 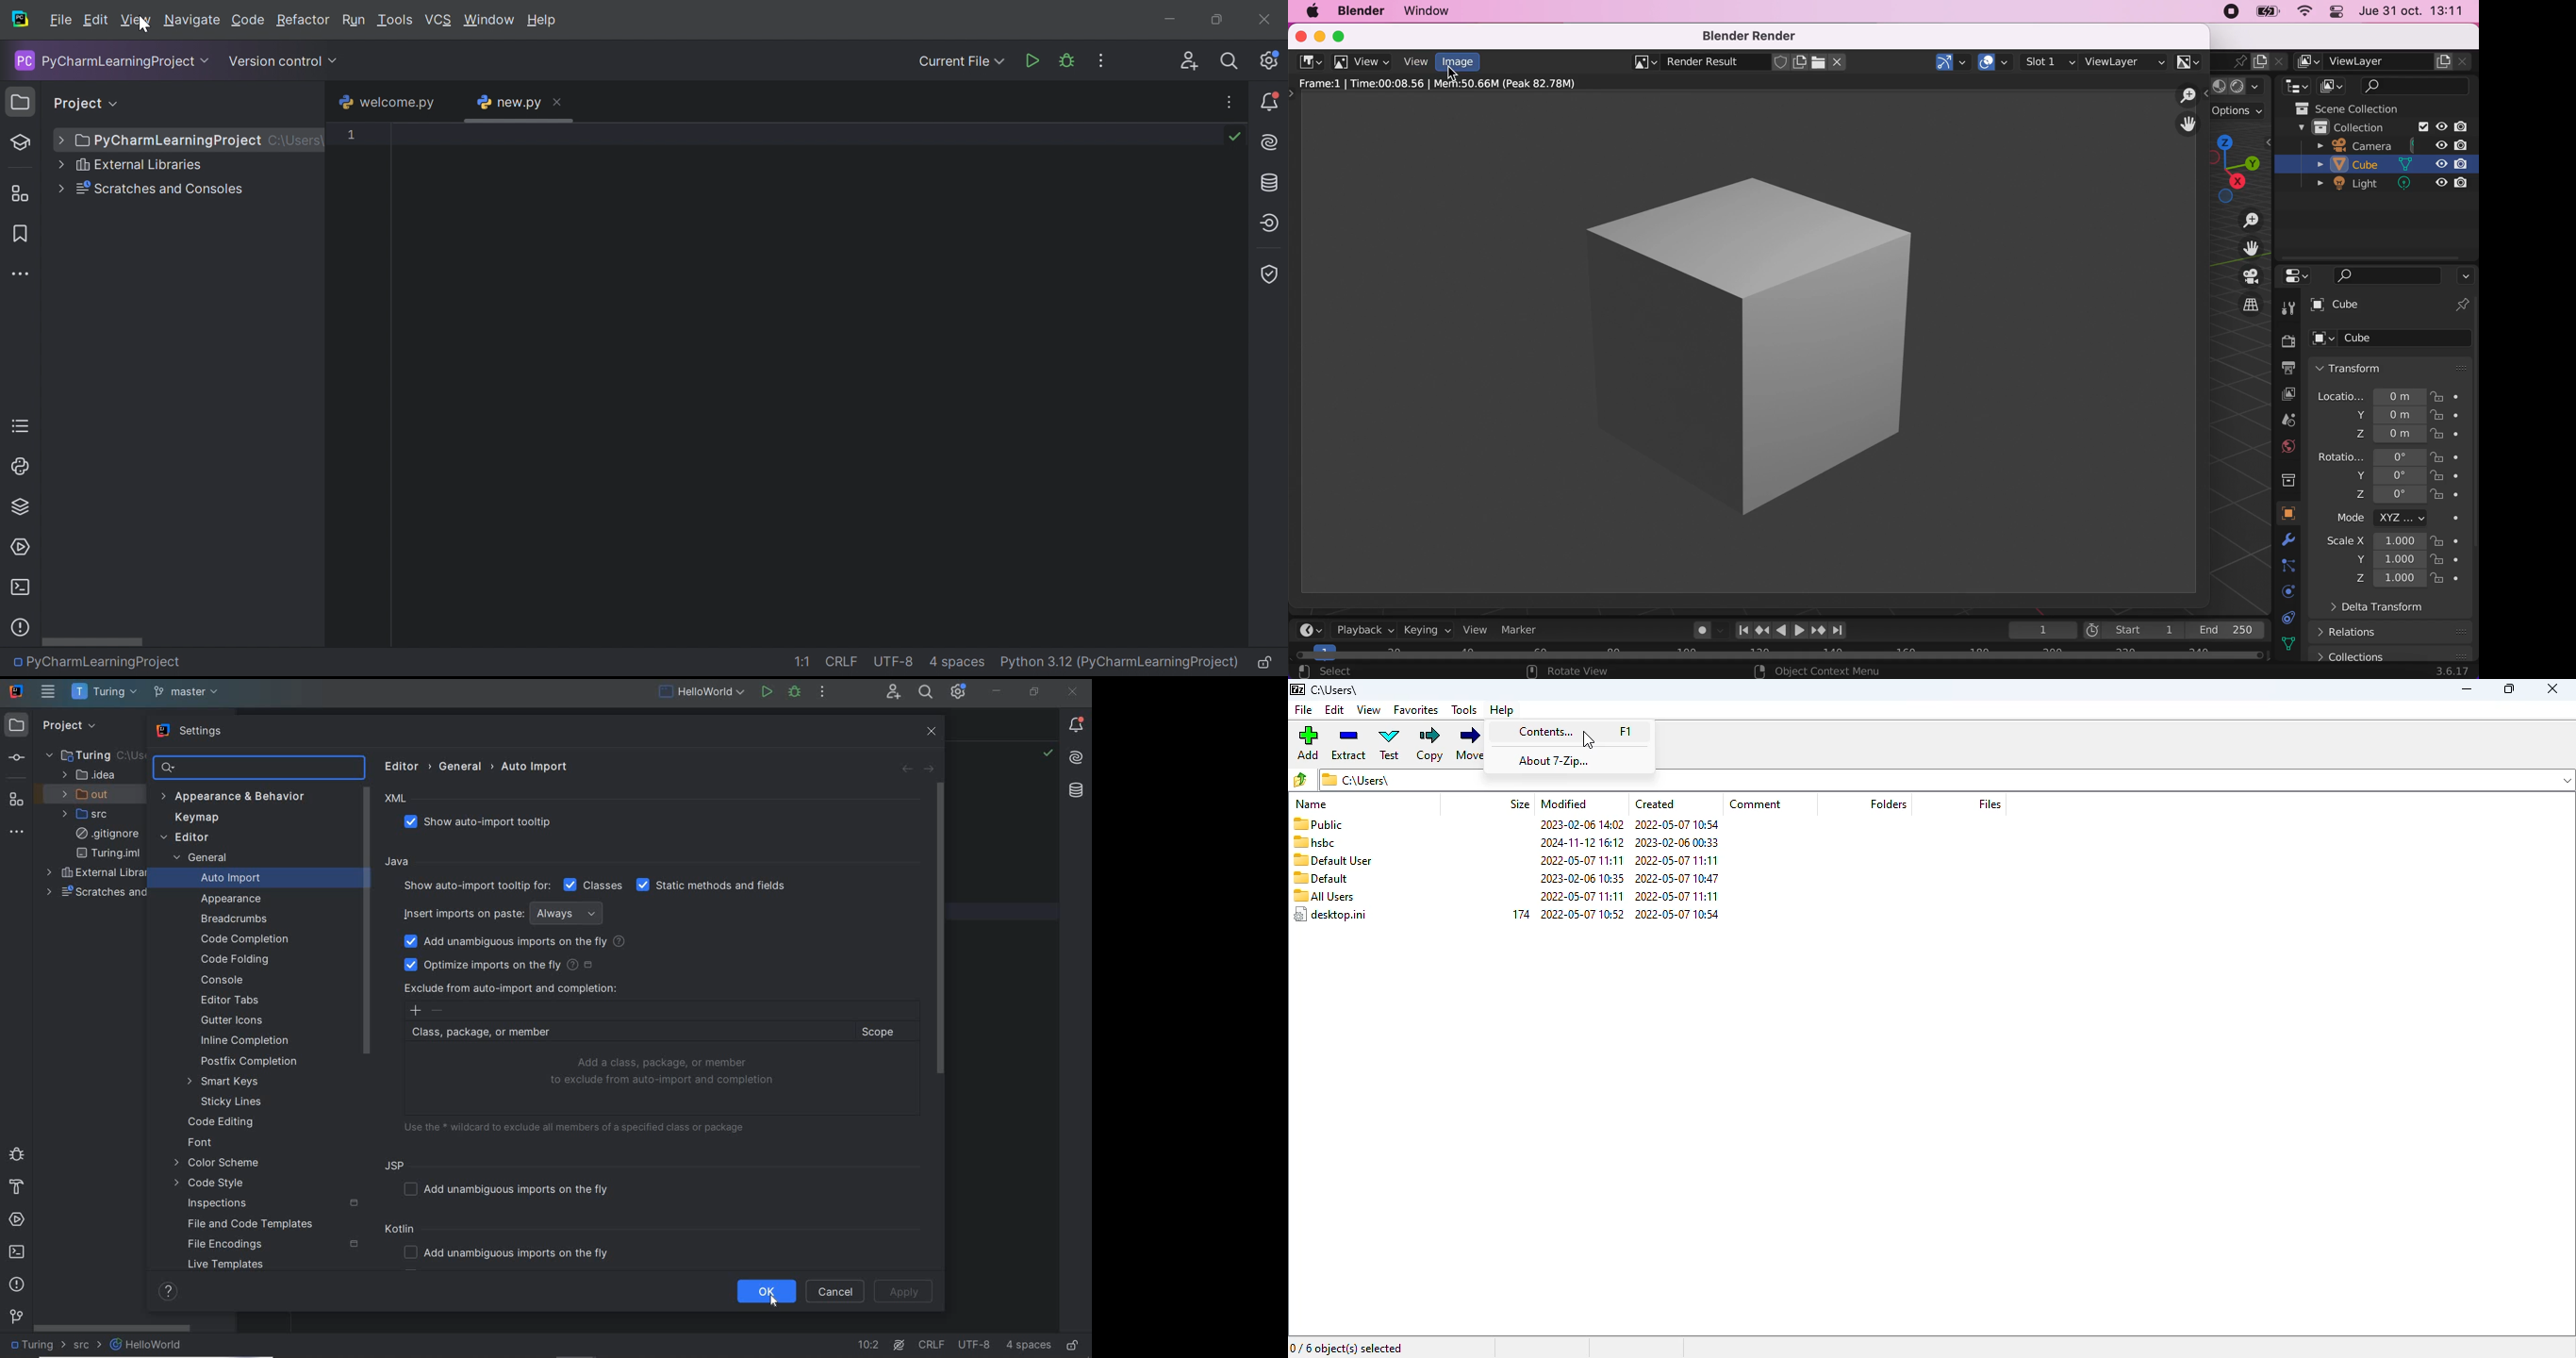 What do you see at coordinates (1415, 61) in the screenshot?
I see `view` at bounding box center [1415, 61].